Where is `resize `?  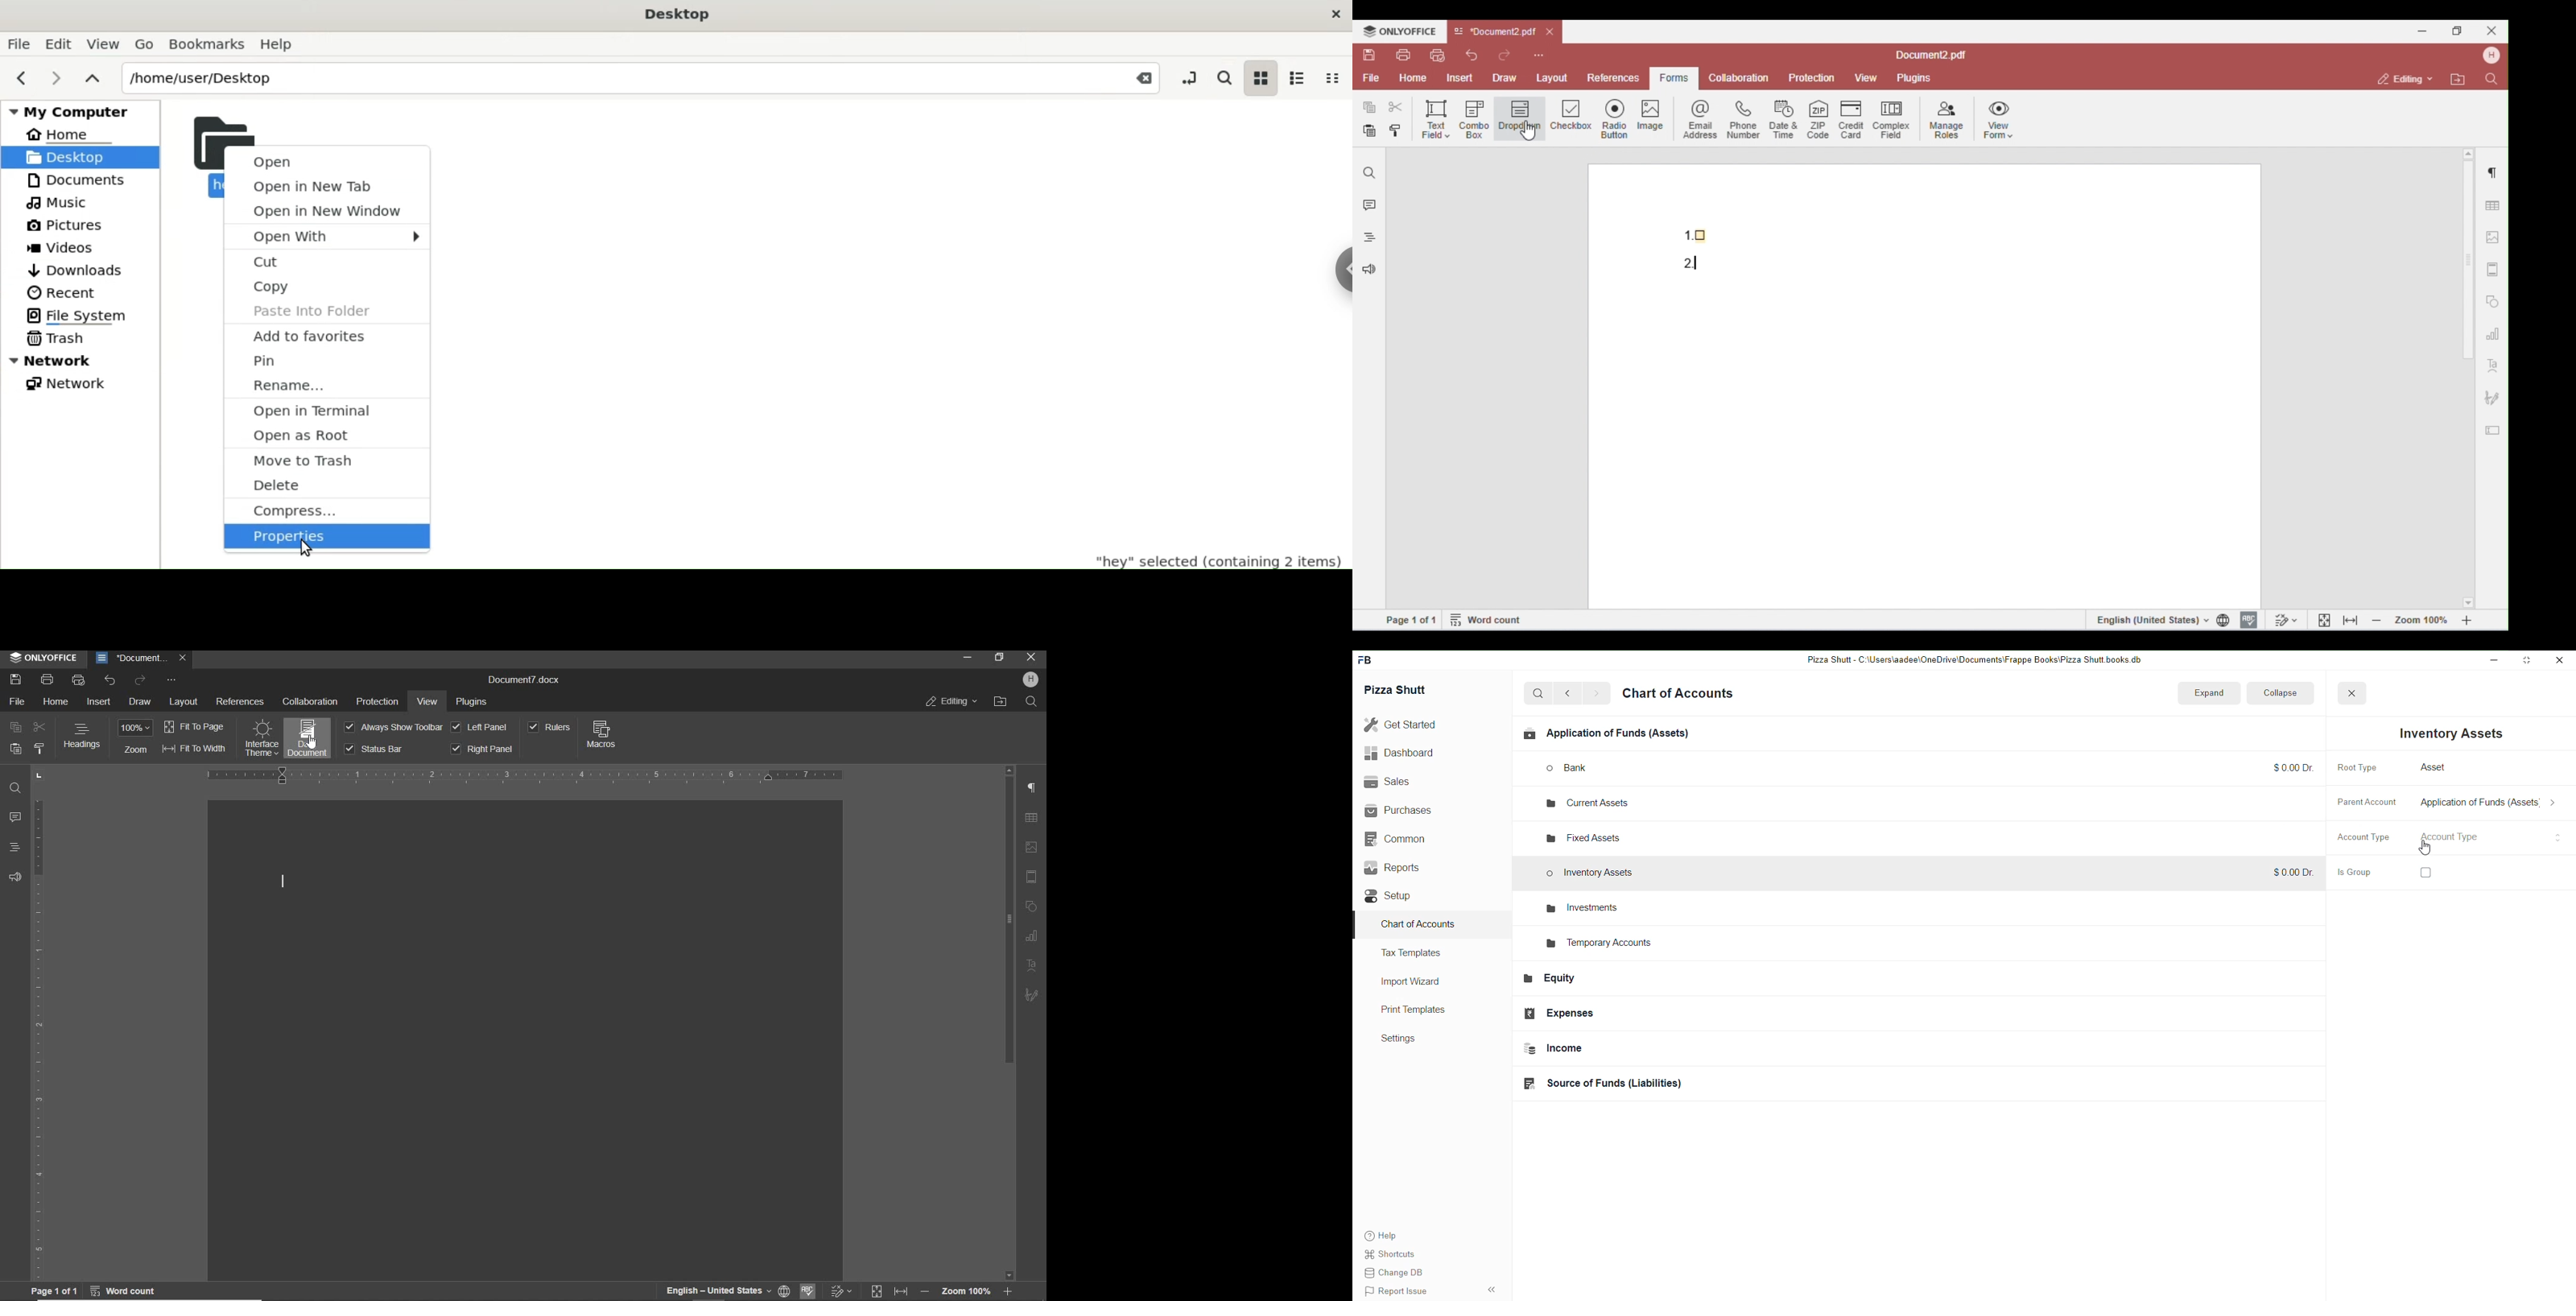
resize  is located at coordinates (2528, 661).